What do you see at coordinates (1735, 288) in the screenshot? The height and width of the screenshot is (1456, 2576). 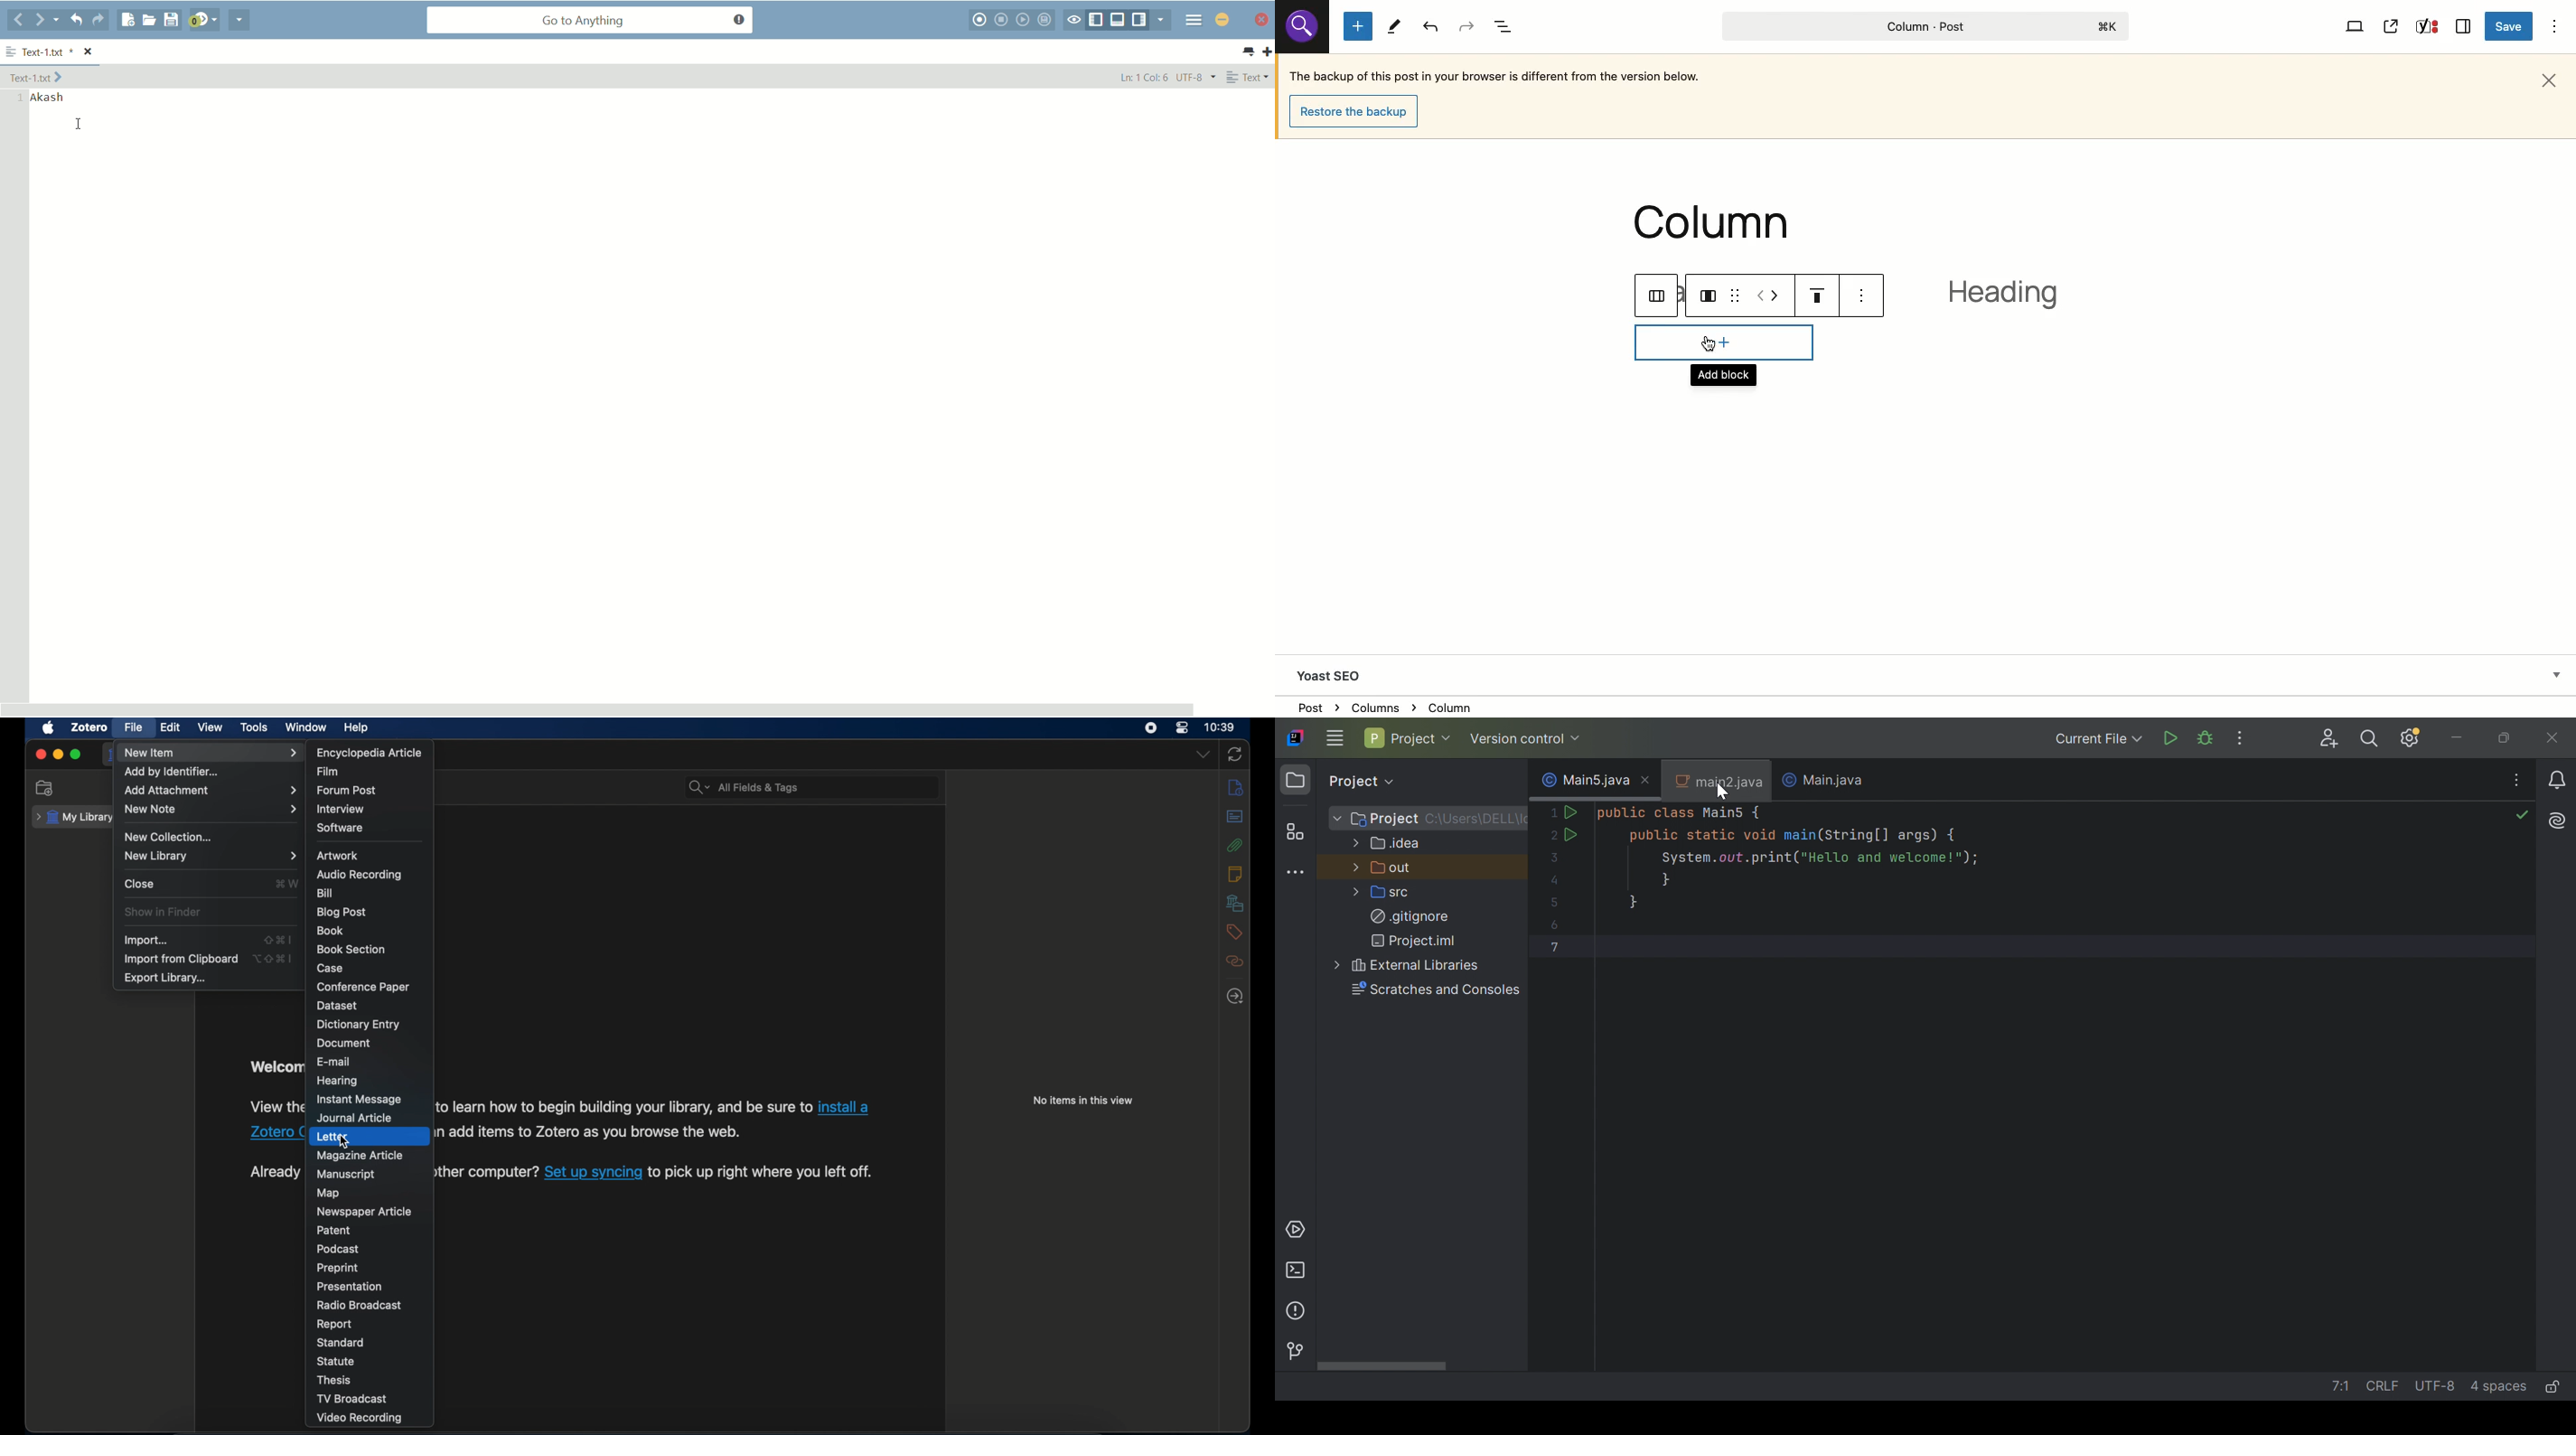 I see `drag` at bounding box center [1735, 288].